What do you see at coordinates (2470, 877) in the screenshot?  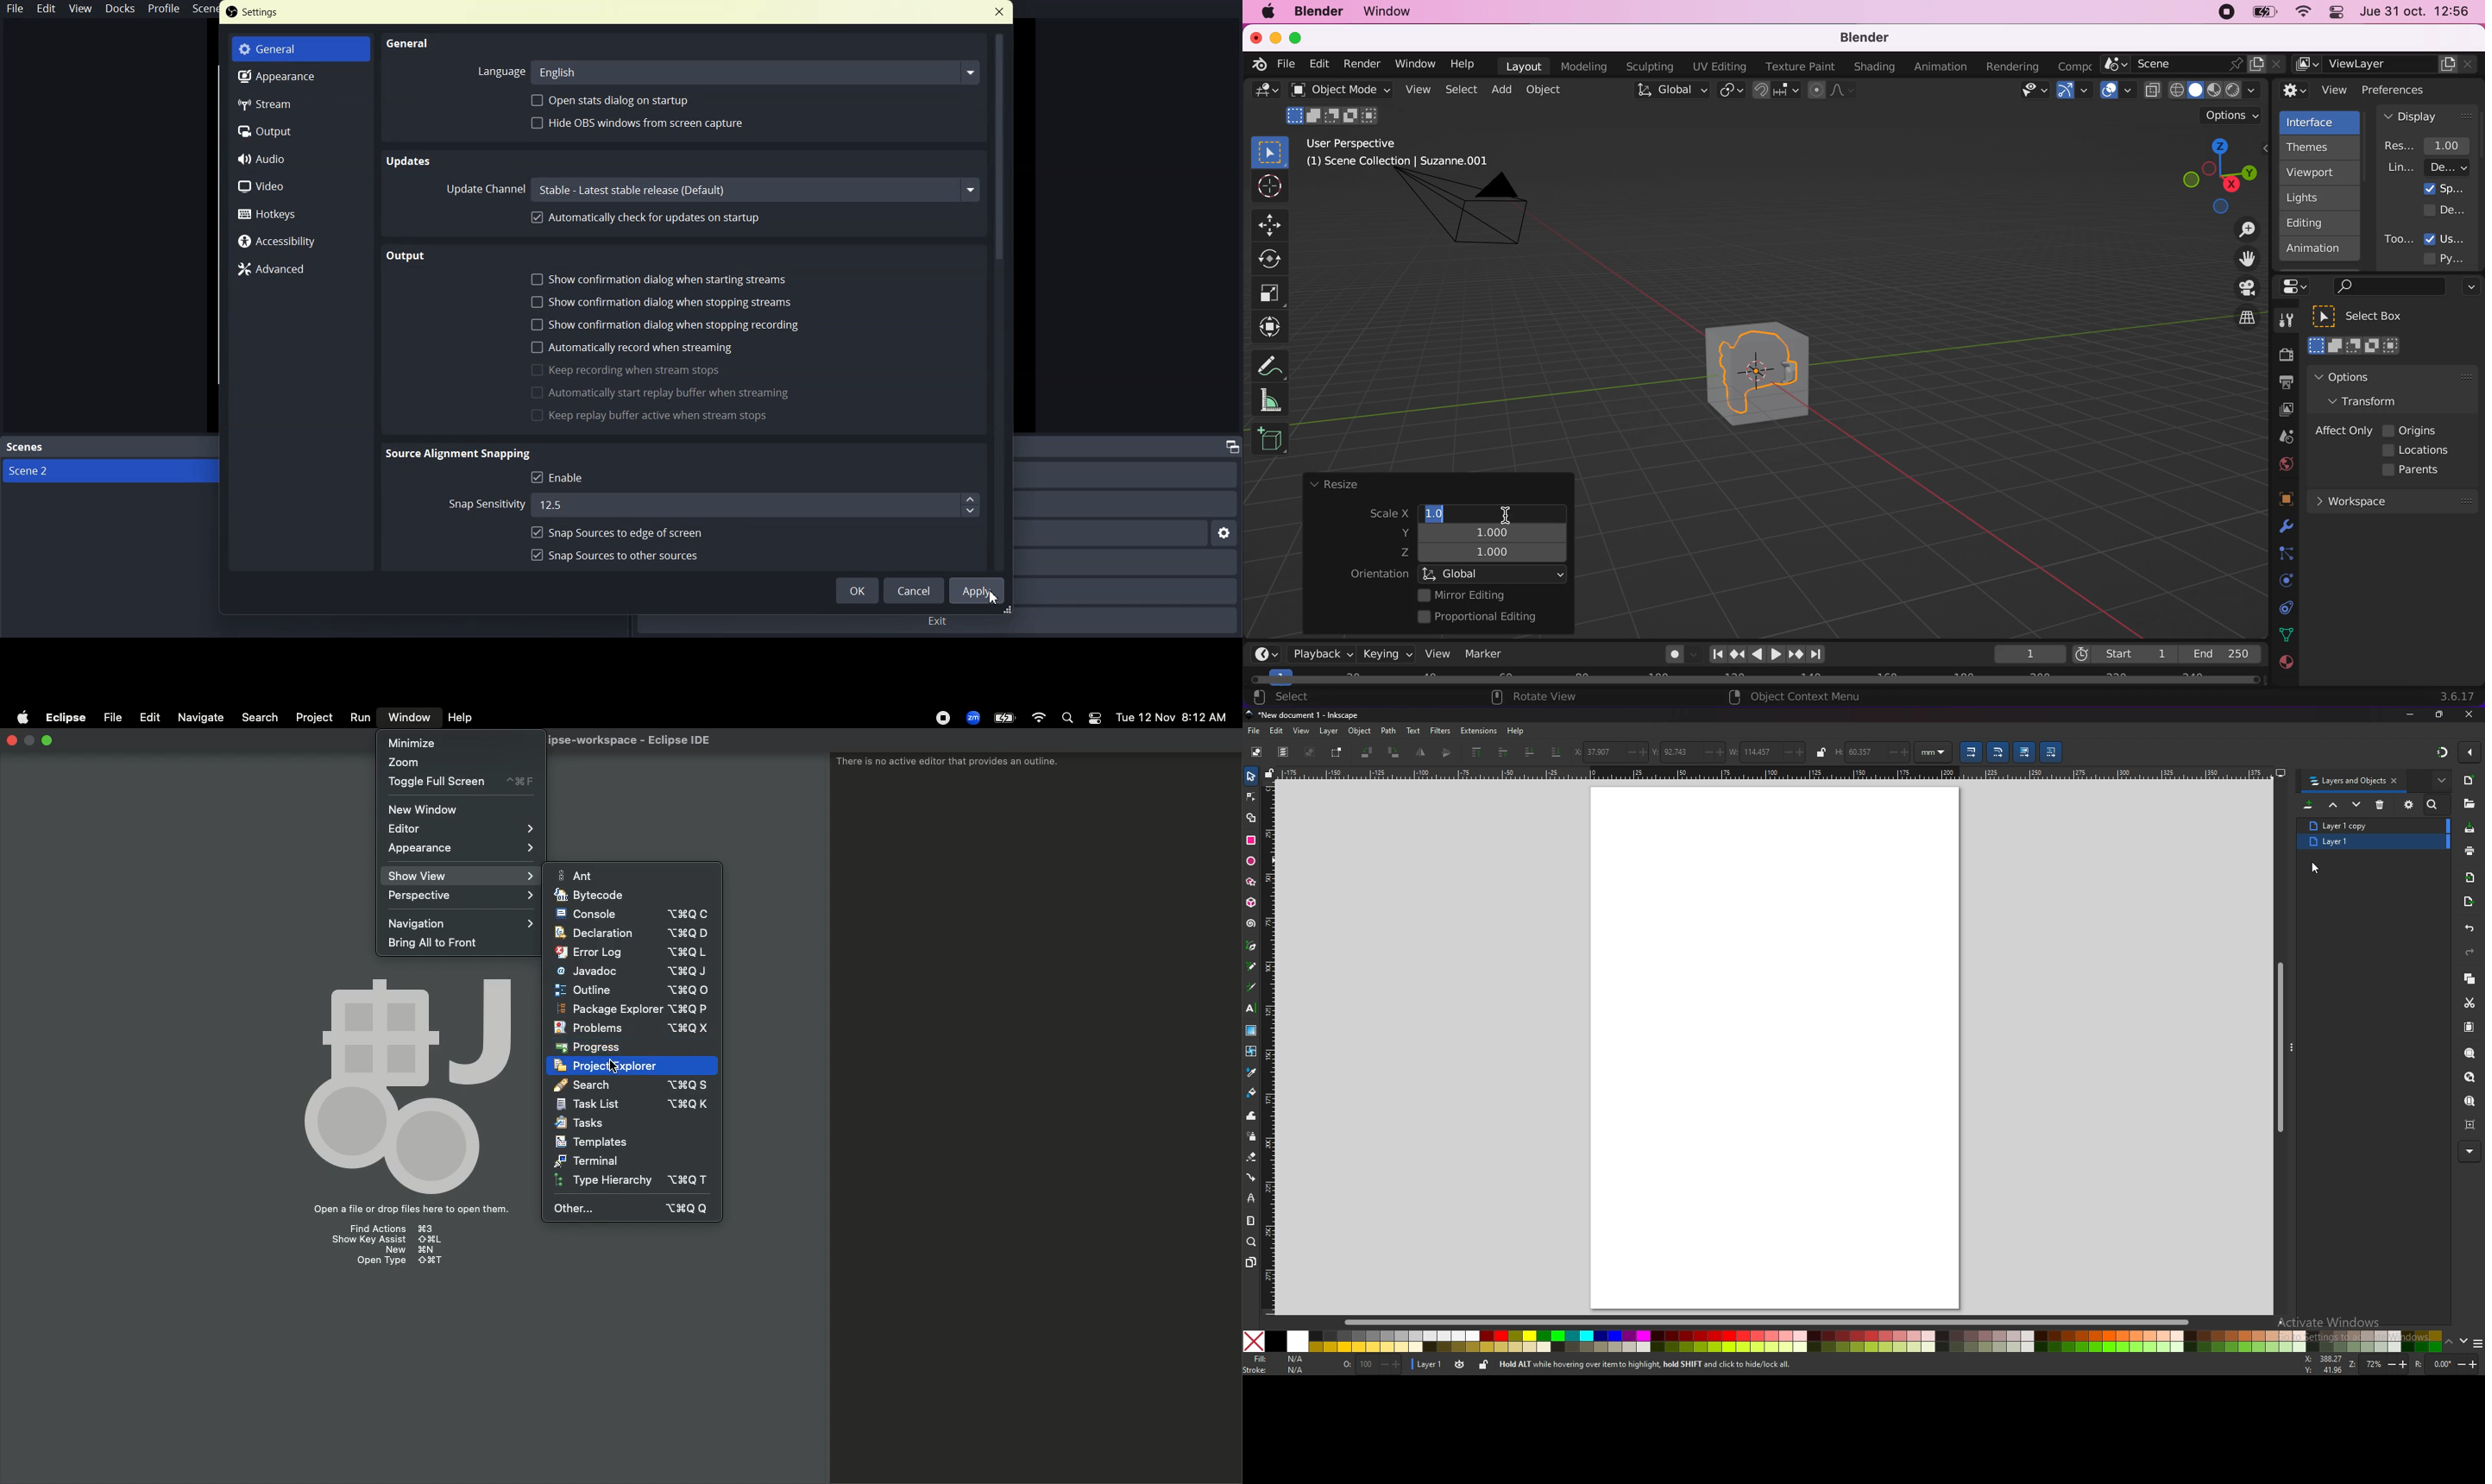 I see `import` at bounding box center [2470, 877].